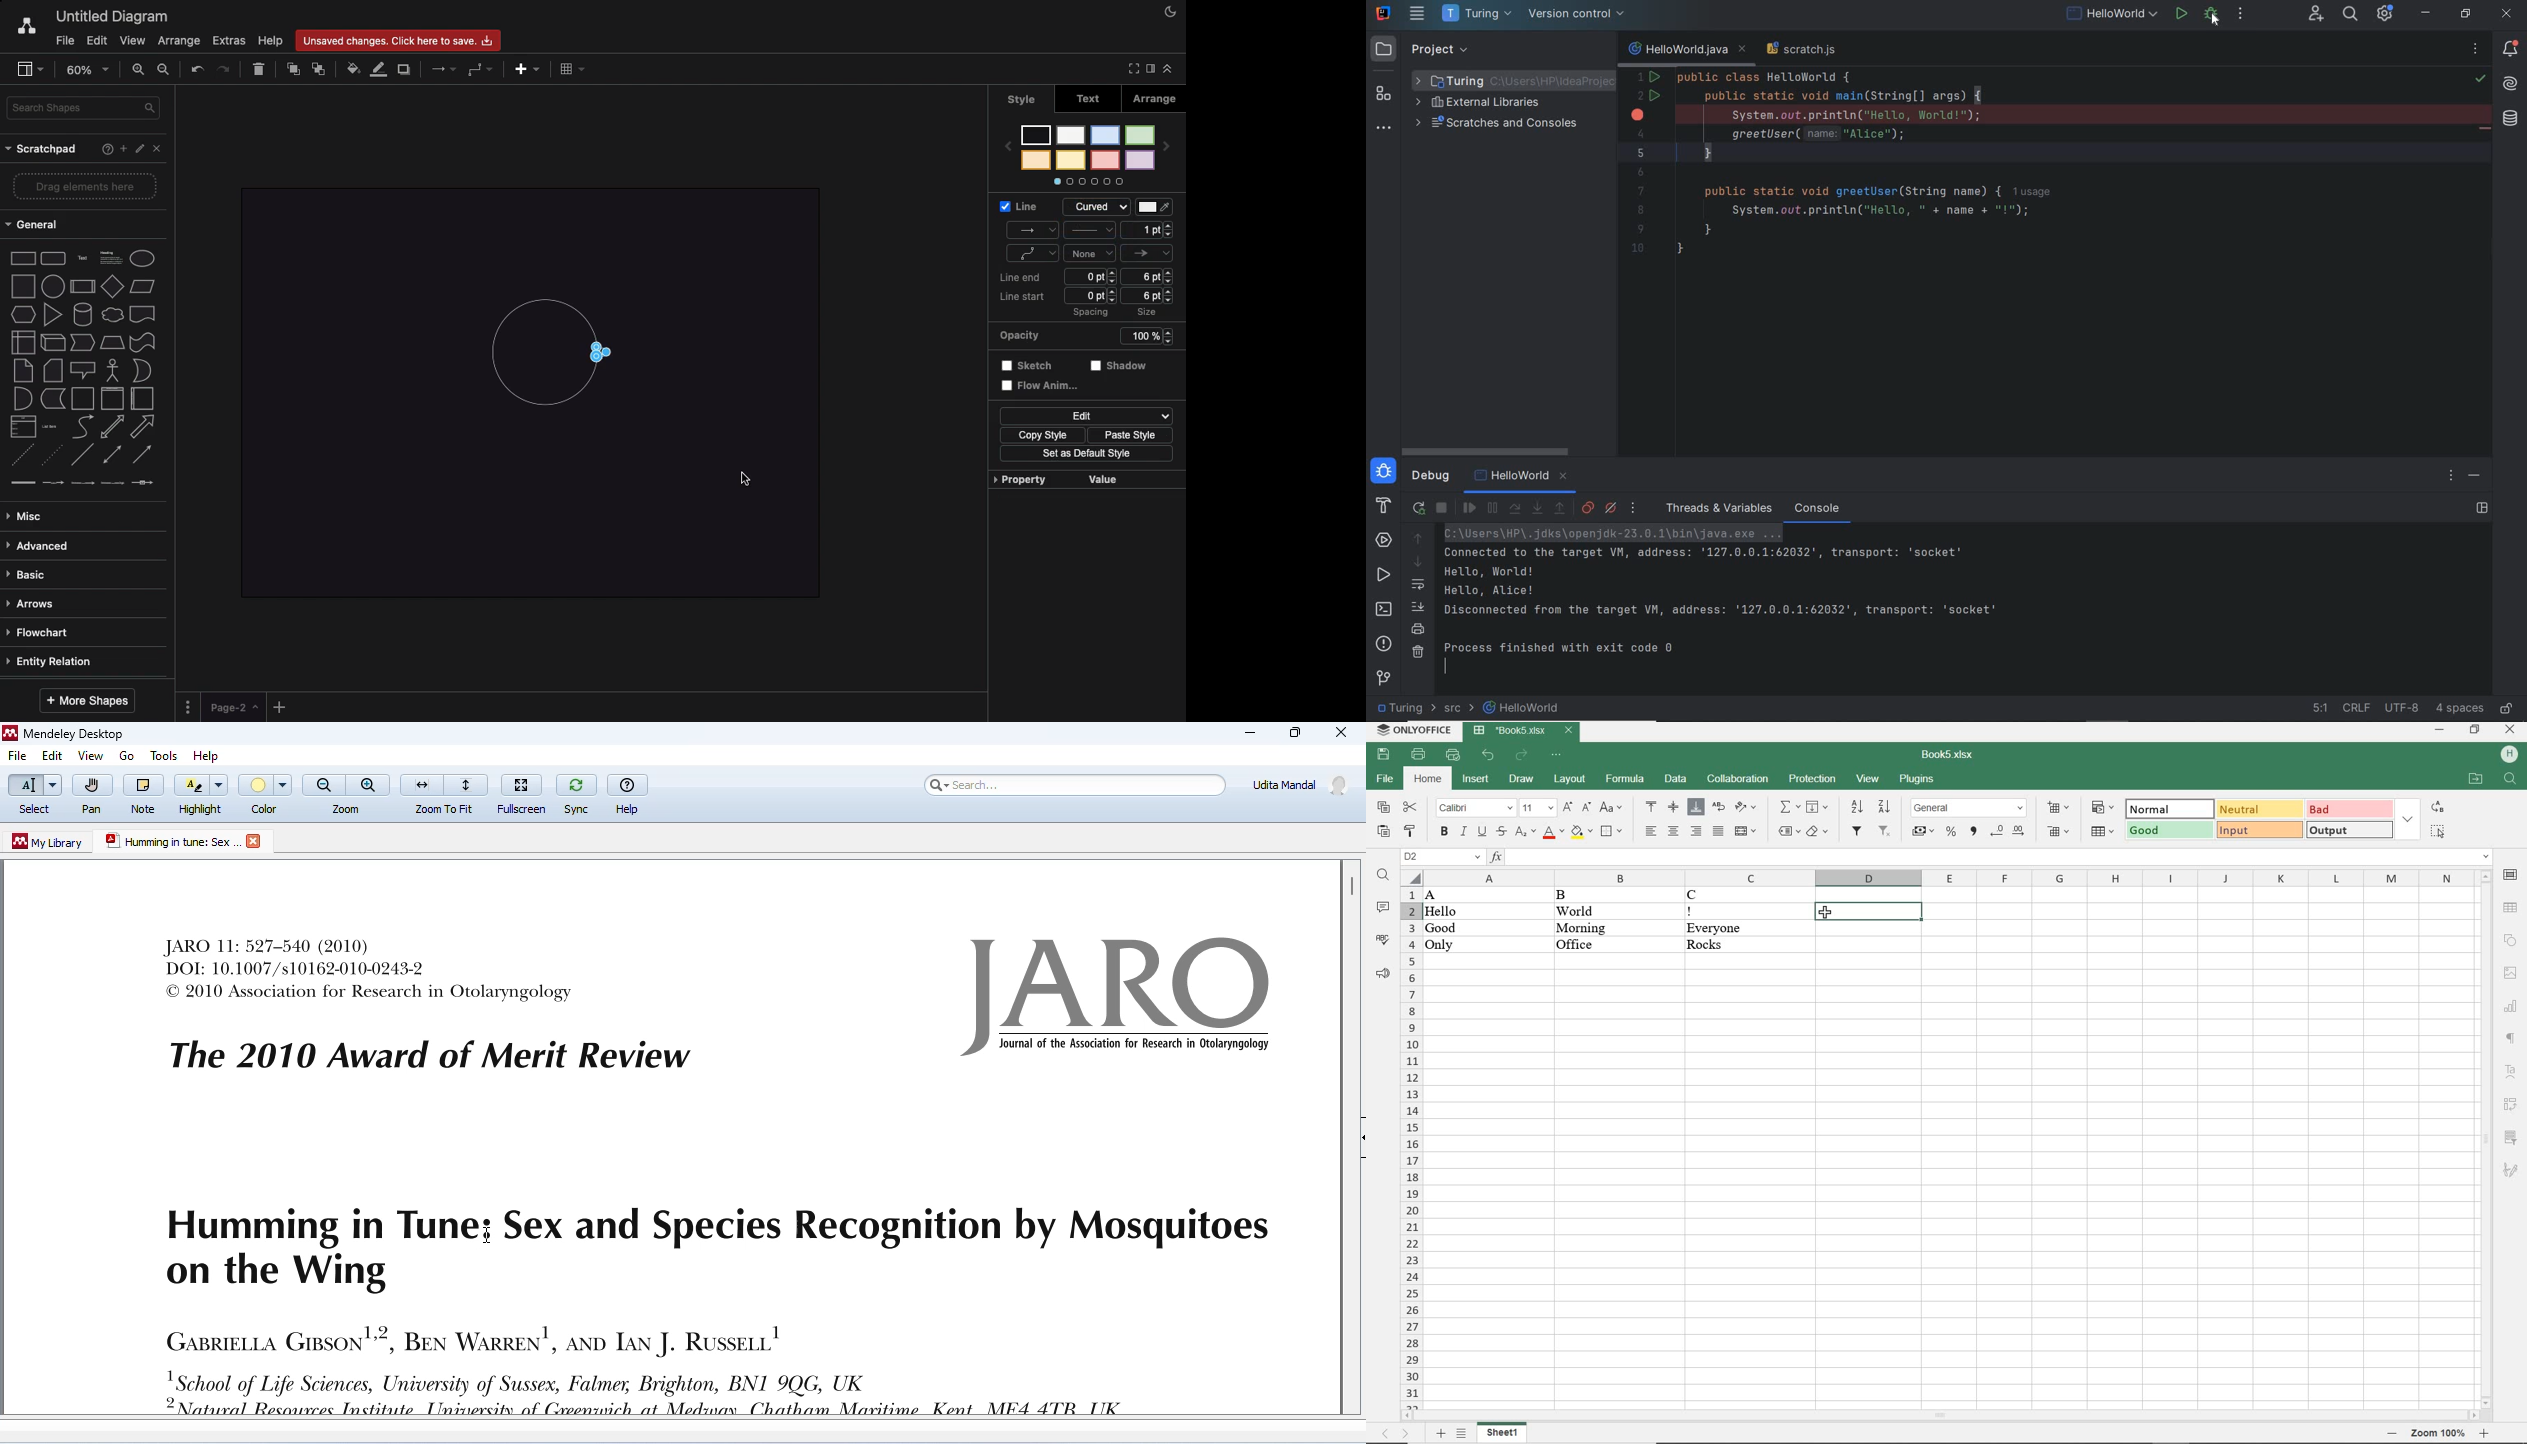 This screenshot has height=1456, width=2548. Describe the element at coordinates (1383, 975) in the screenshot. I see `feedback & support` at that location.